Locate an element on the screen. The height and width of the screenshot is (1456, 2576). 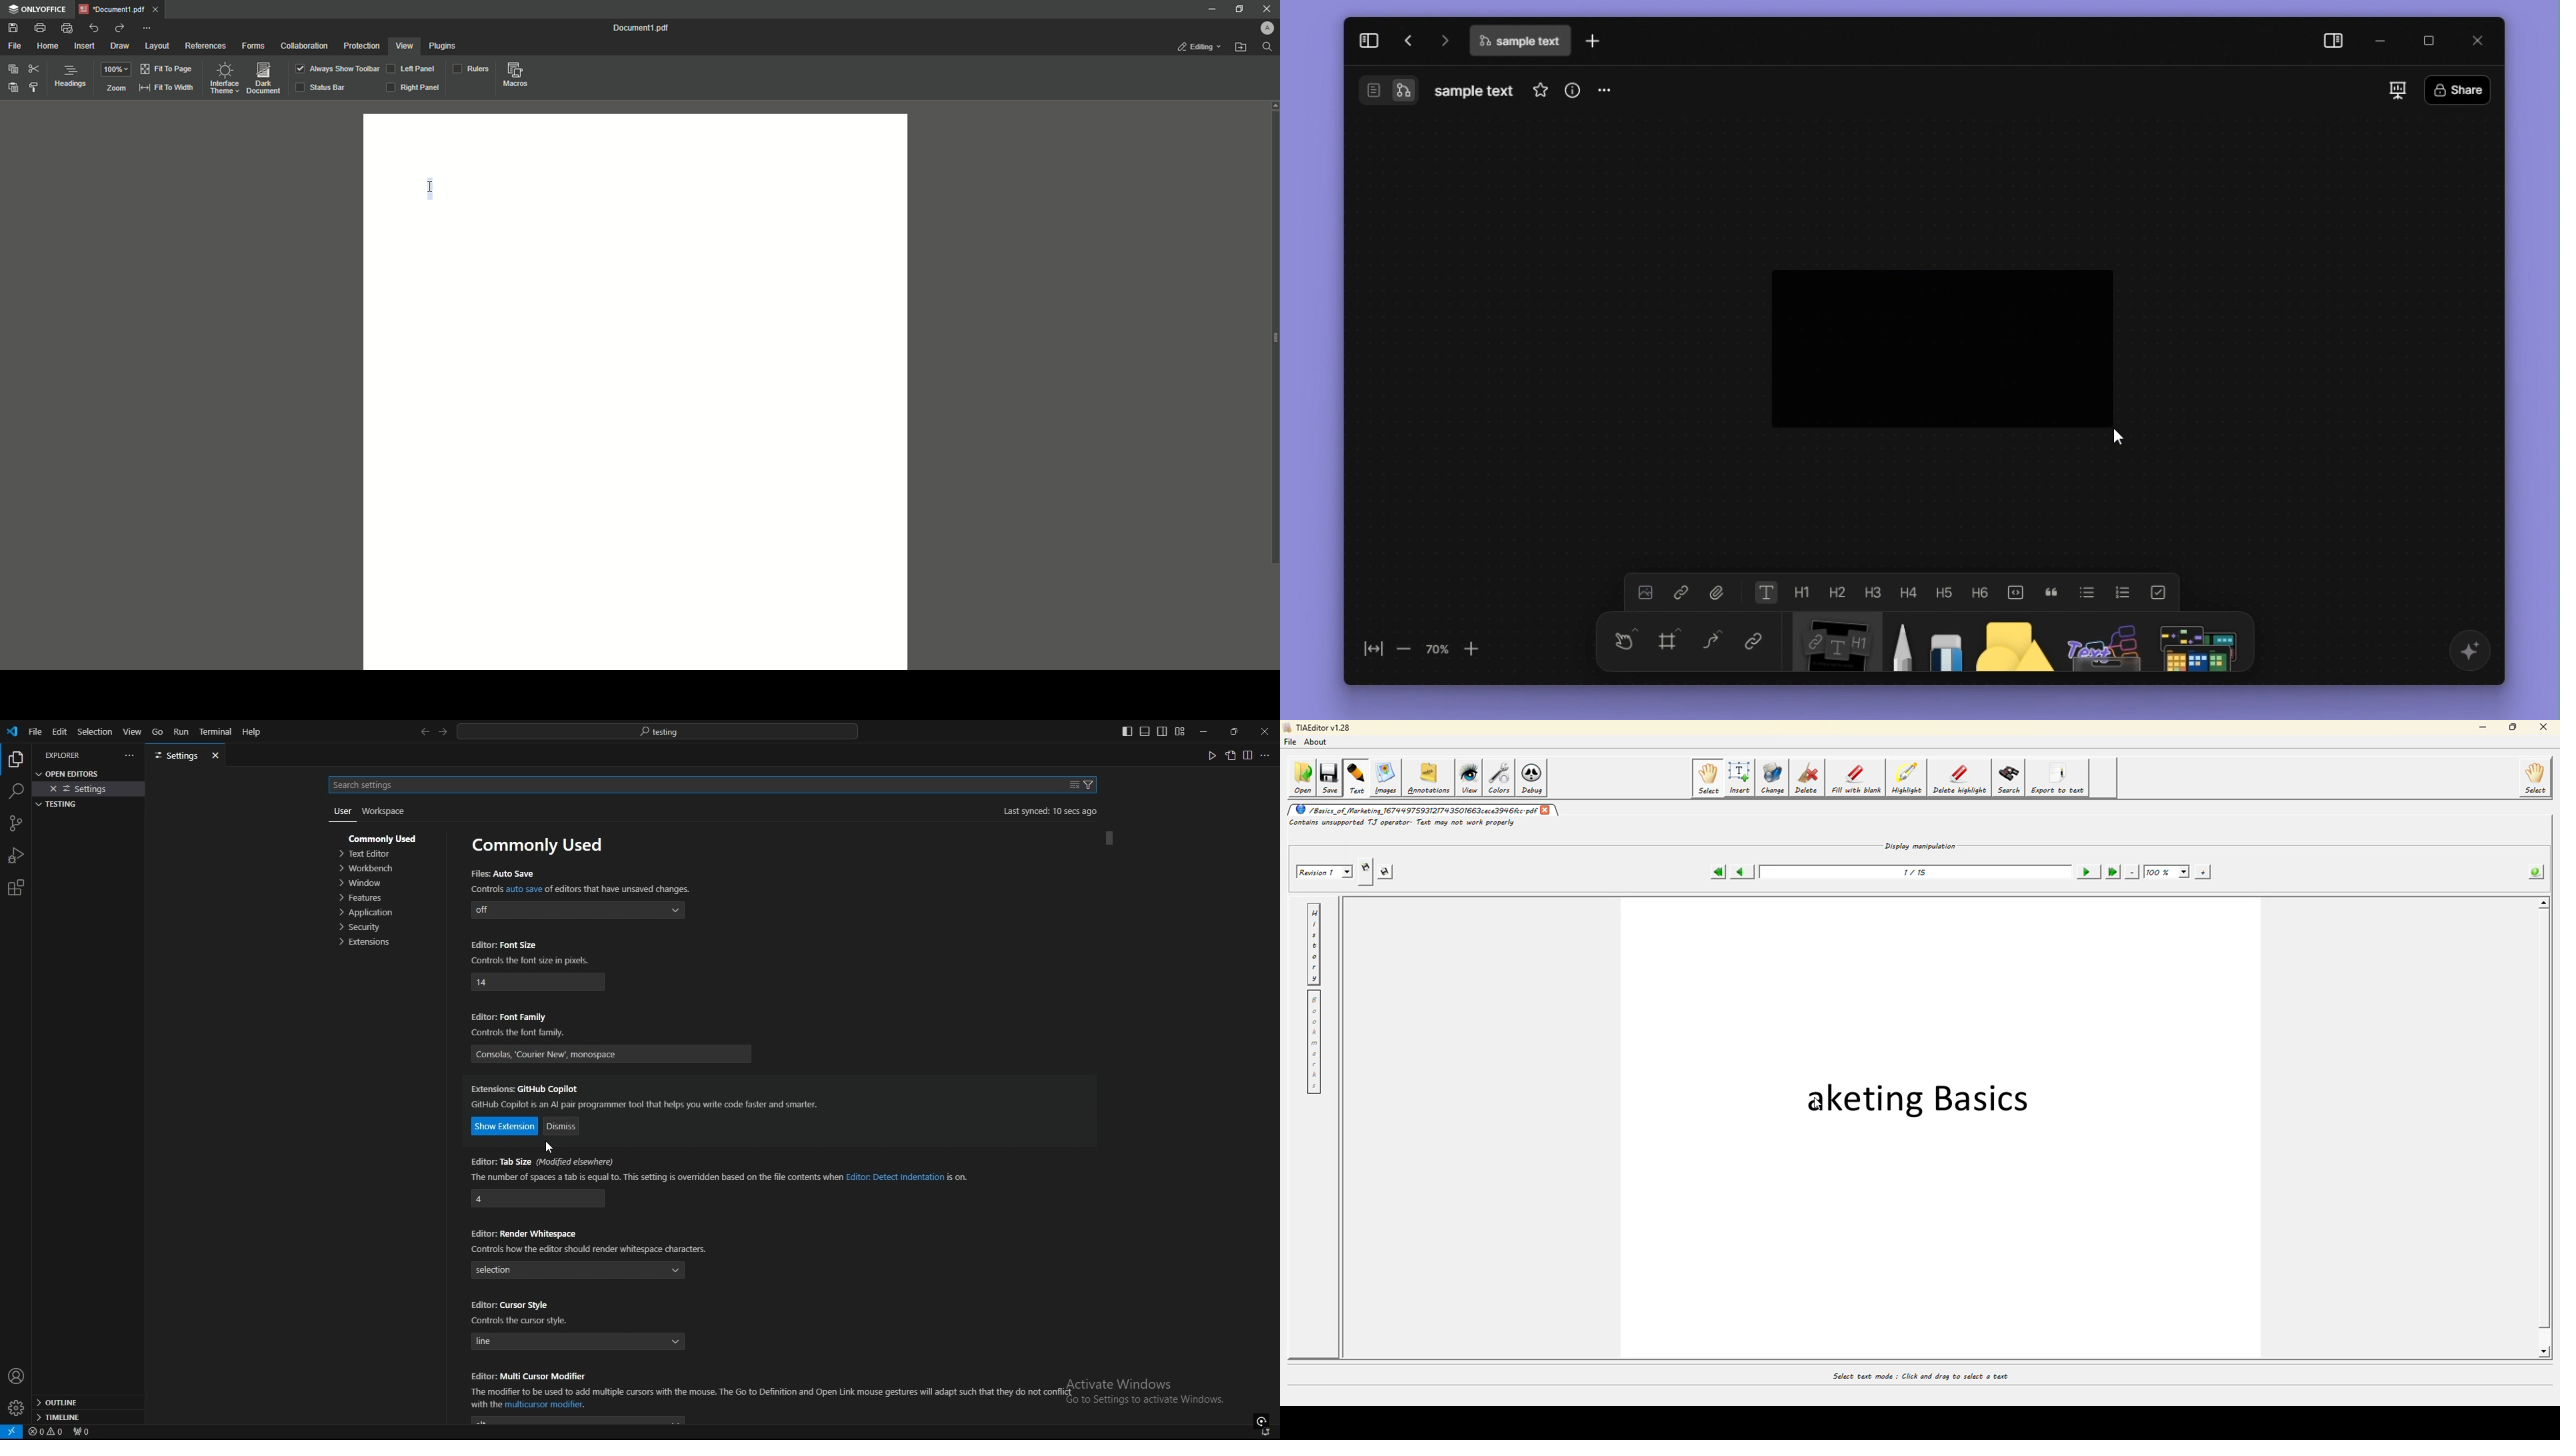
heading 1 is located at coordinates (1802, 592).